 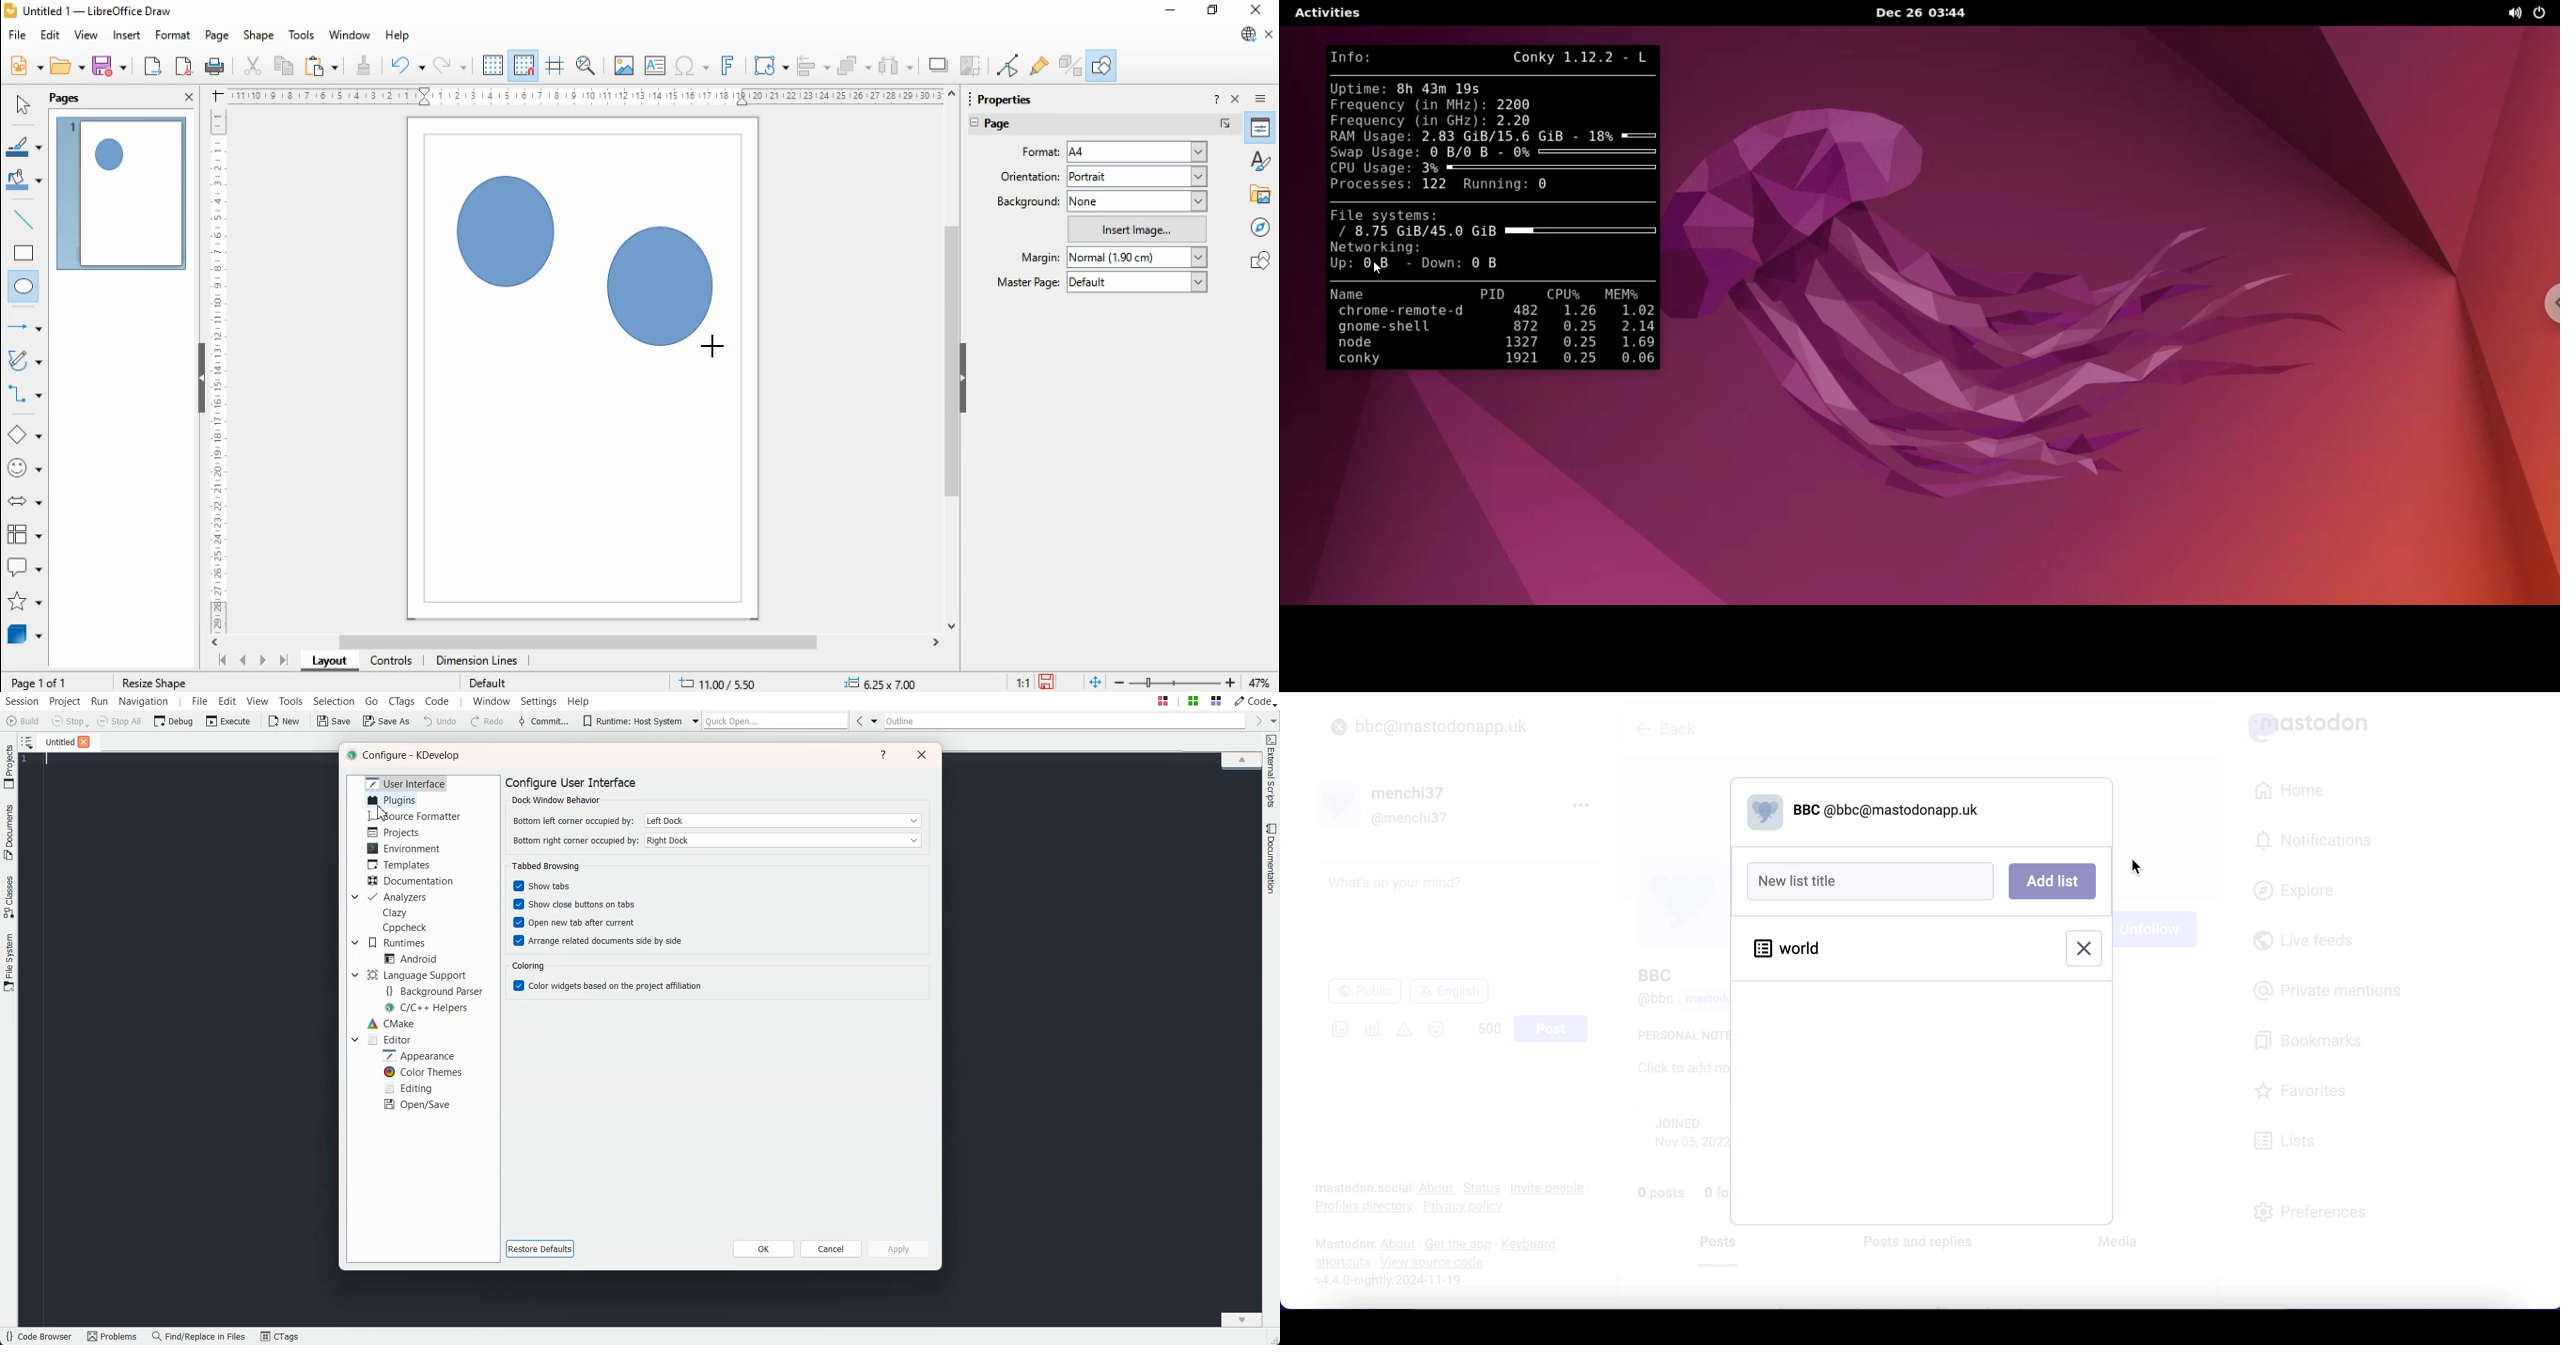 I want to click on edit, so click(x=50, y=35).